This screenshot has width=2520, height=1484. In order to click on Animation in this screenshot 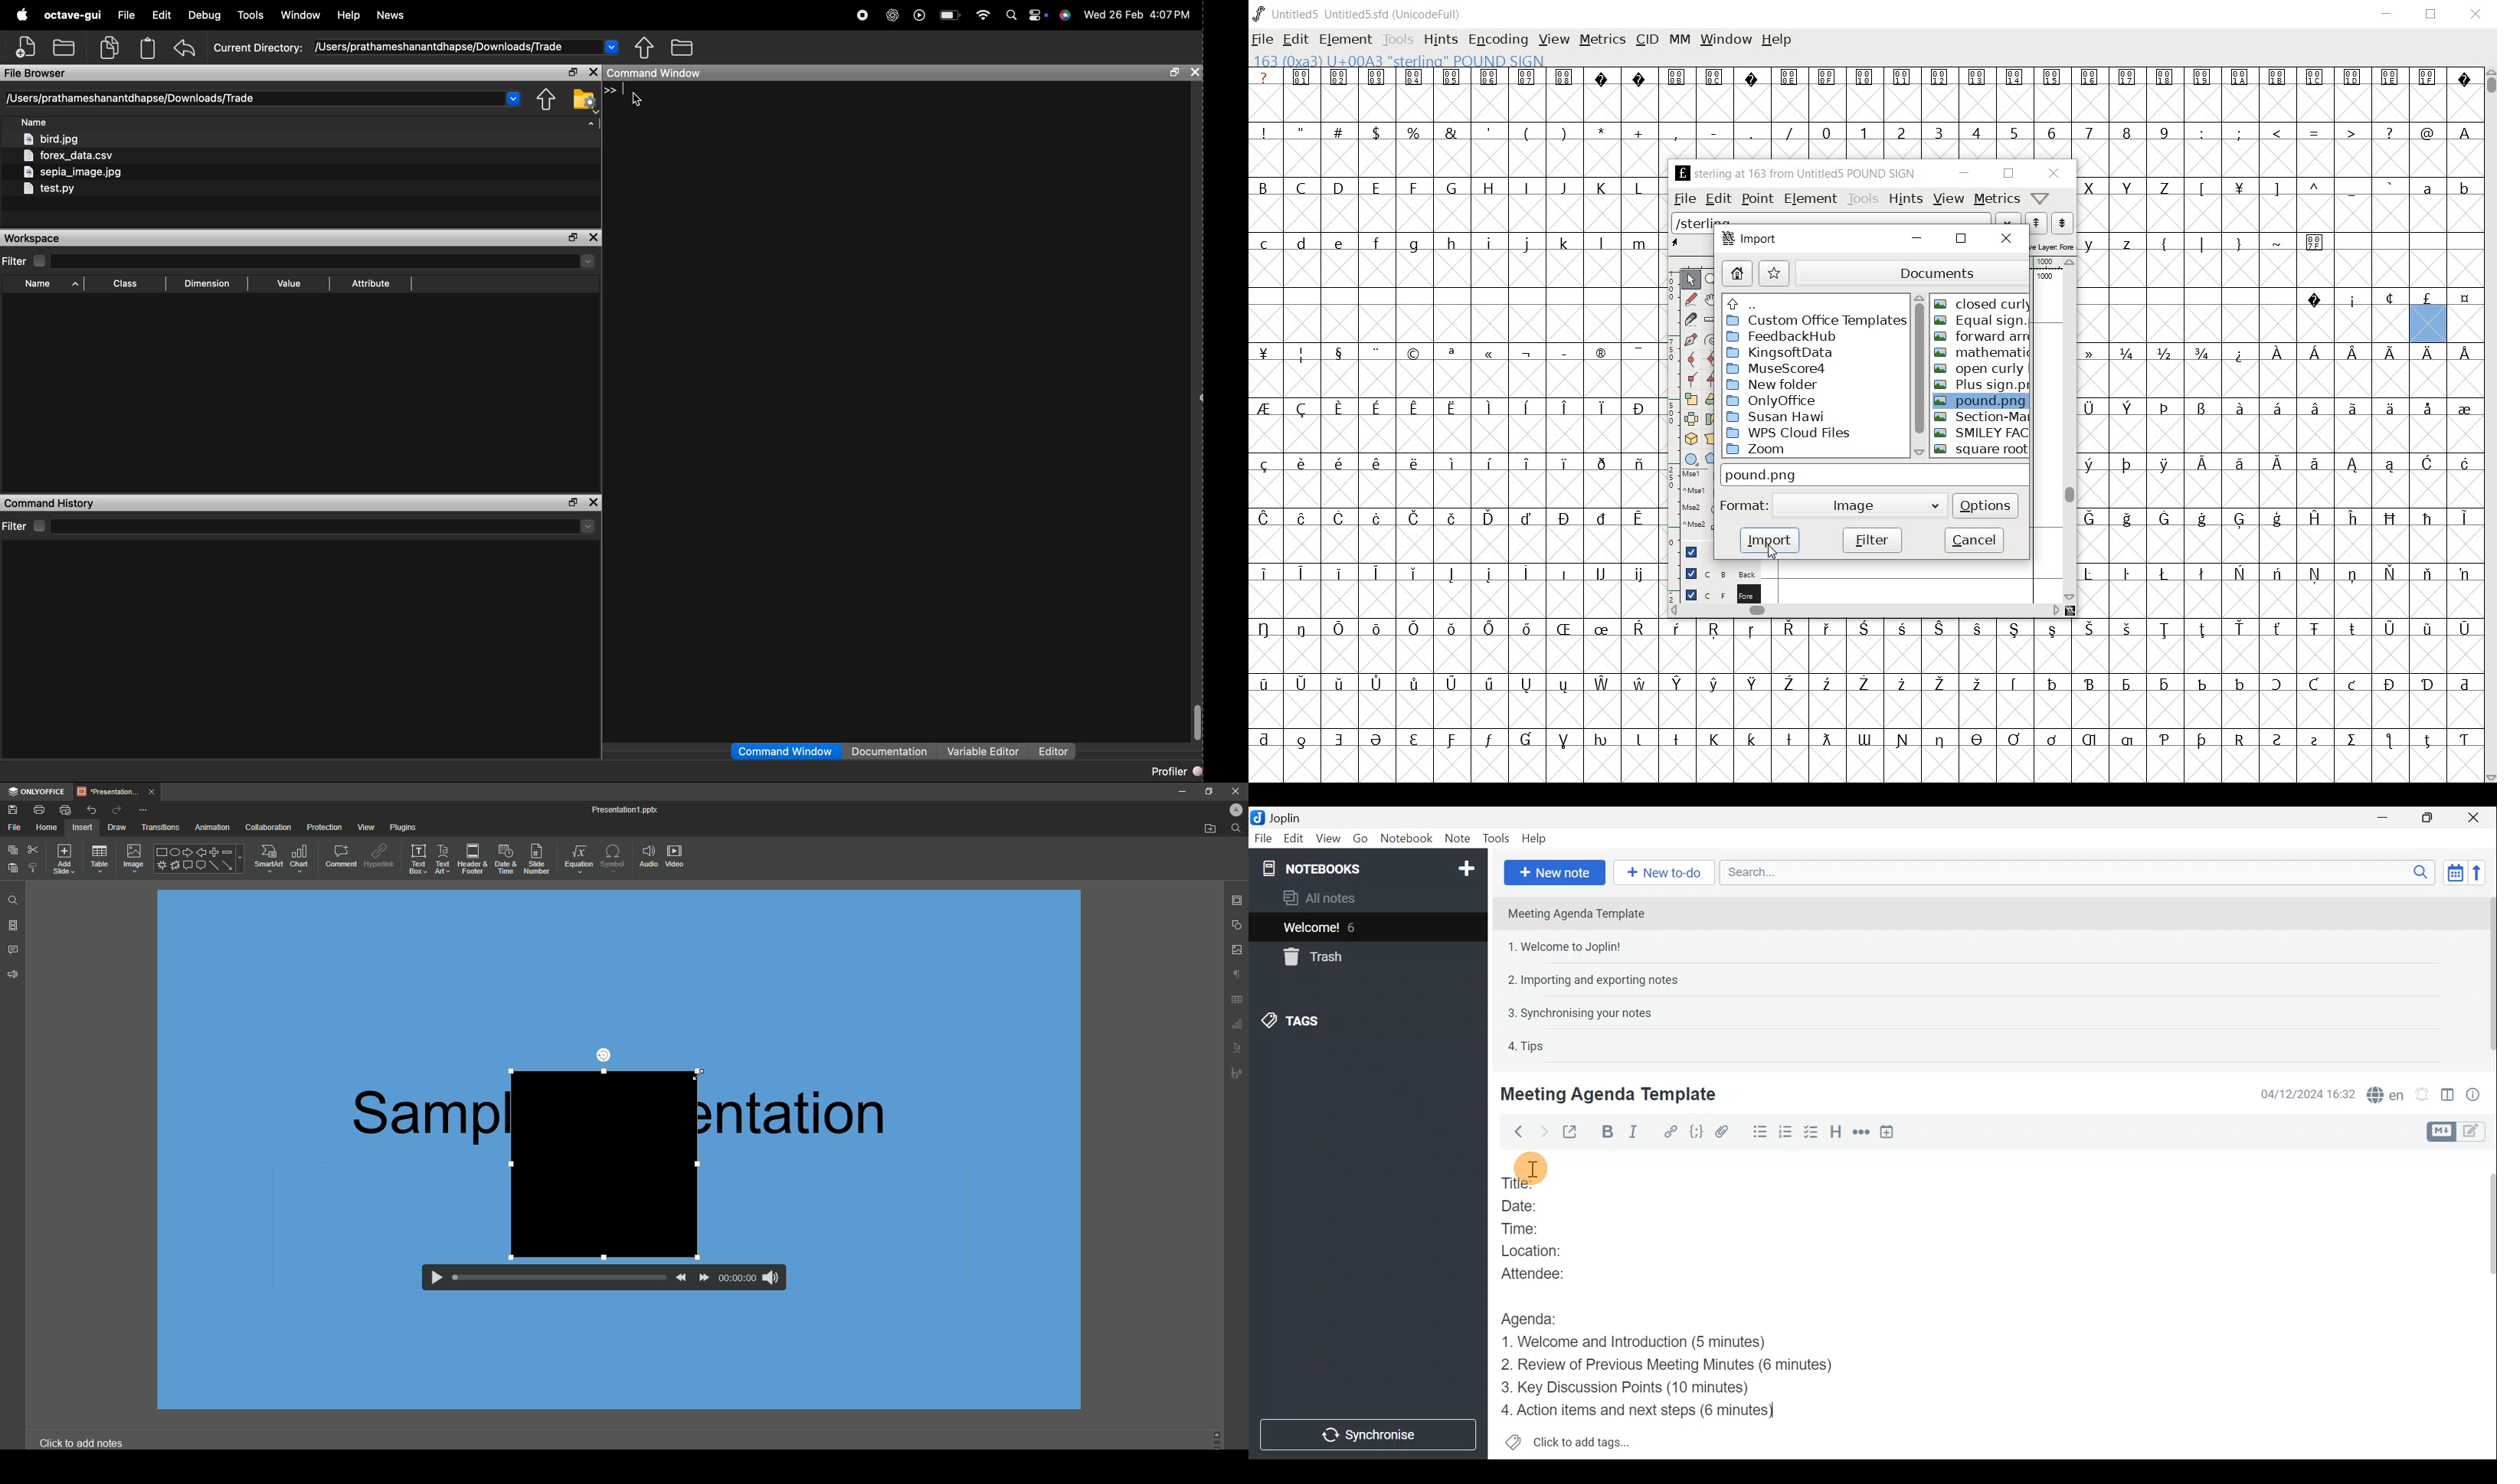, I will do `click(211, 828)`.